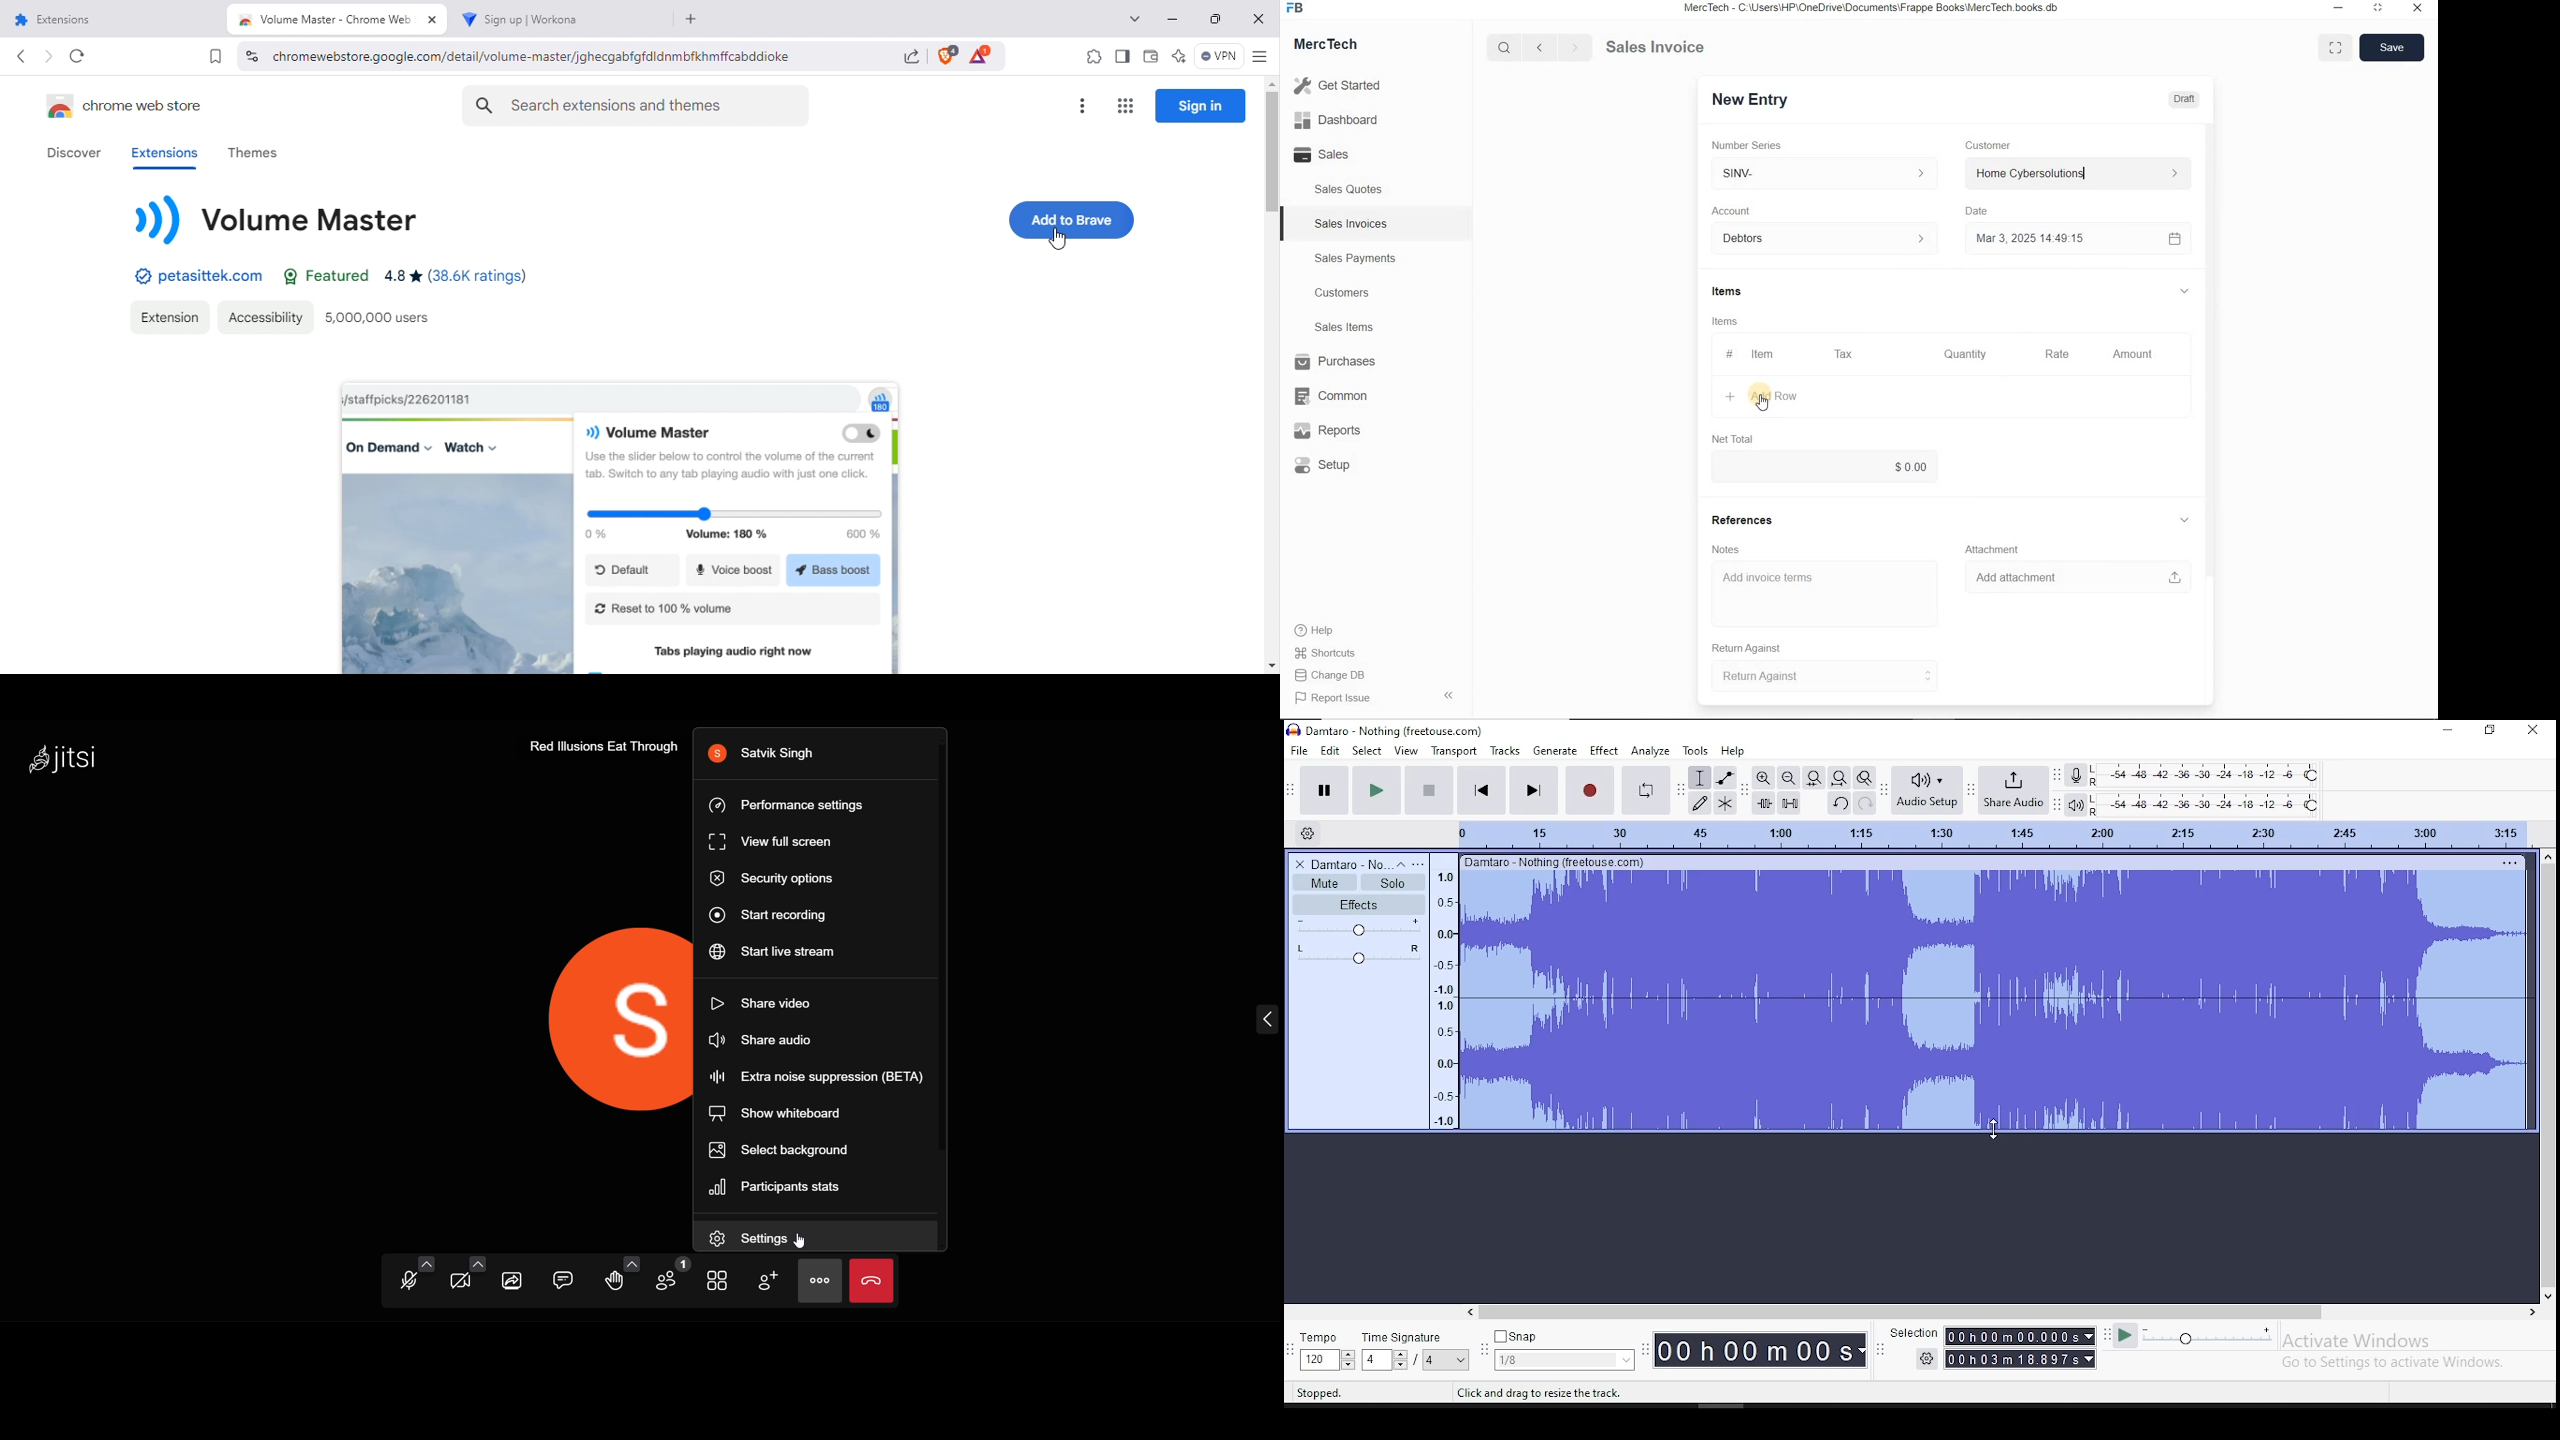 Image resolution: width=2576 pixels, height=1456 pixels. Describe the element at coordinates (1743, 521) in the screenshot. I see `References` at that location.